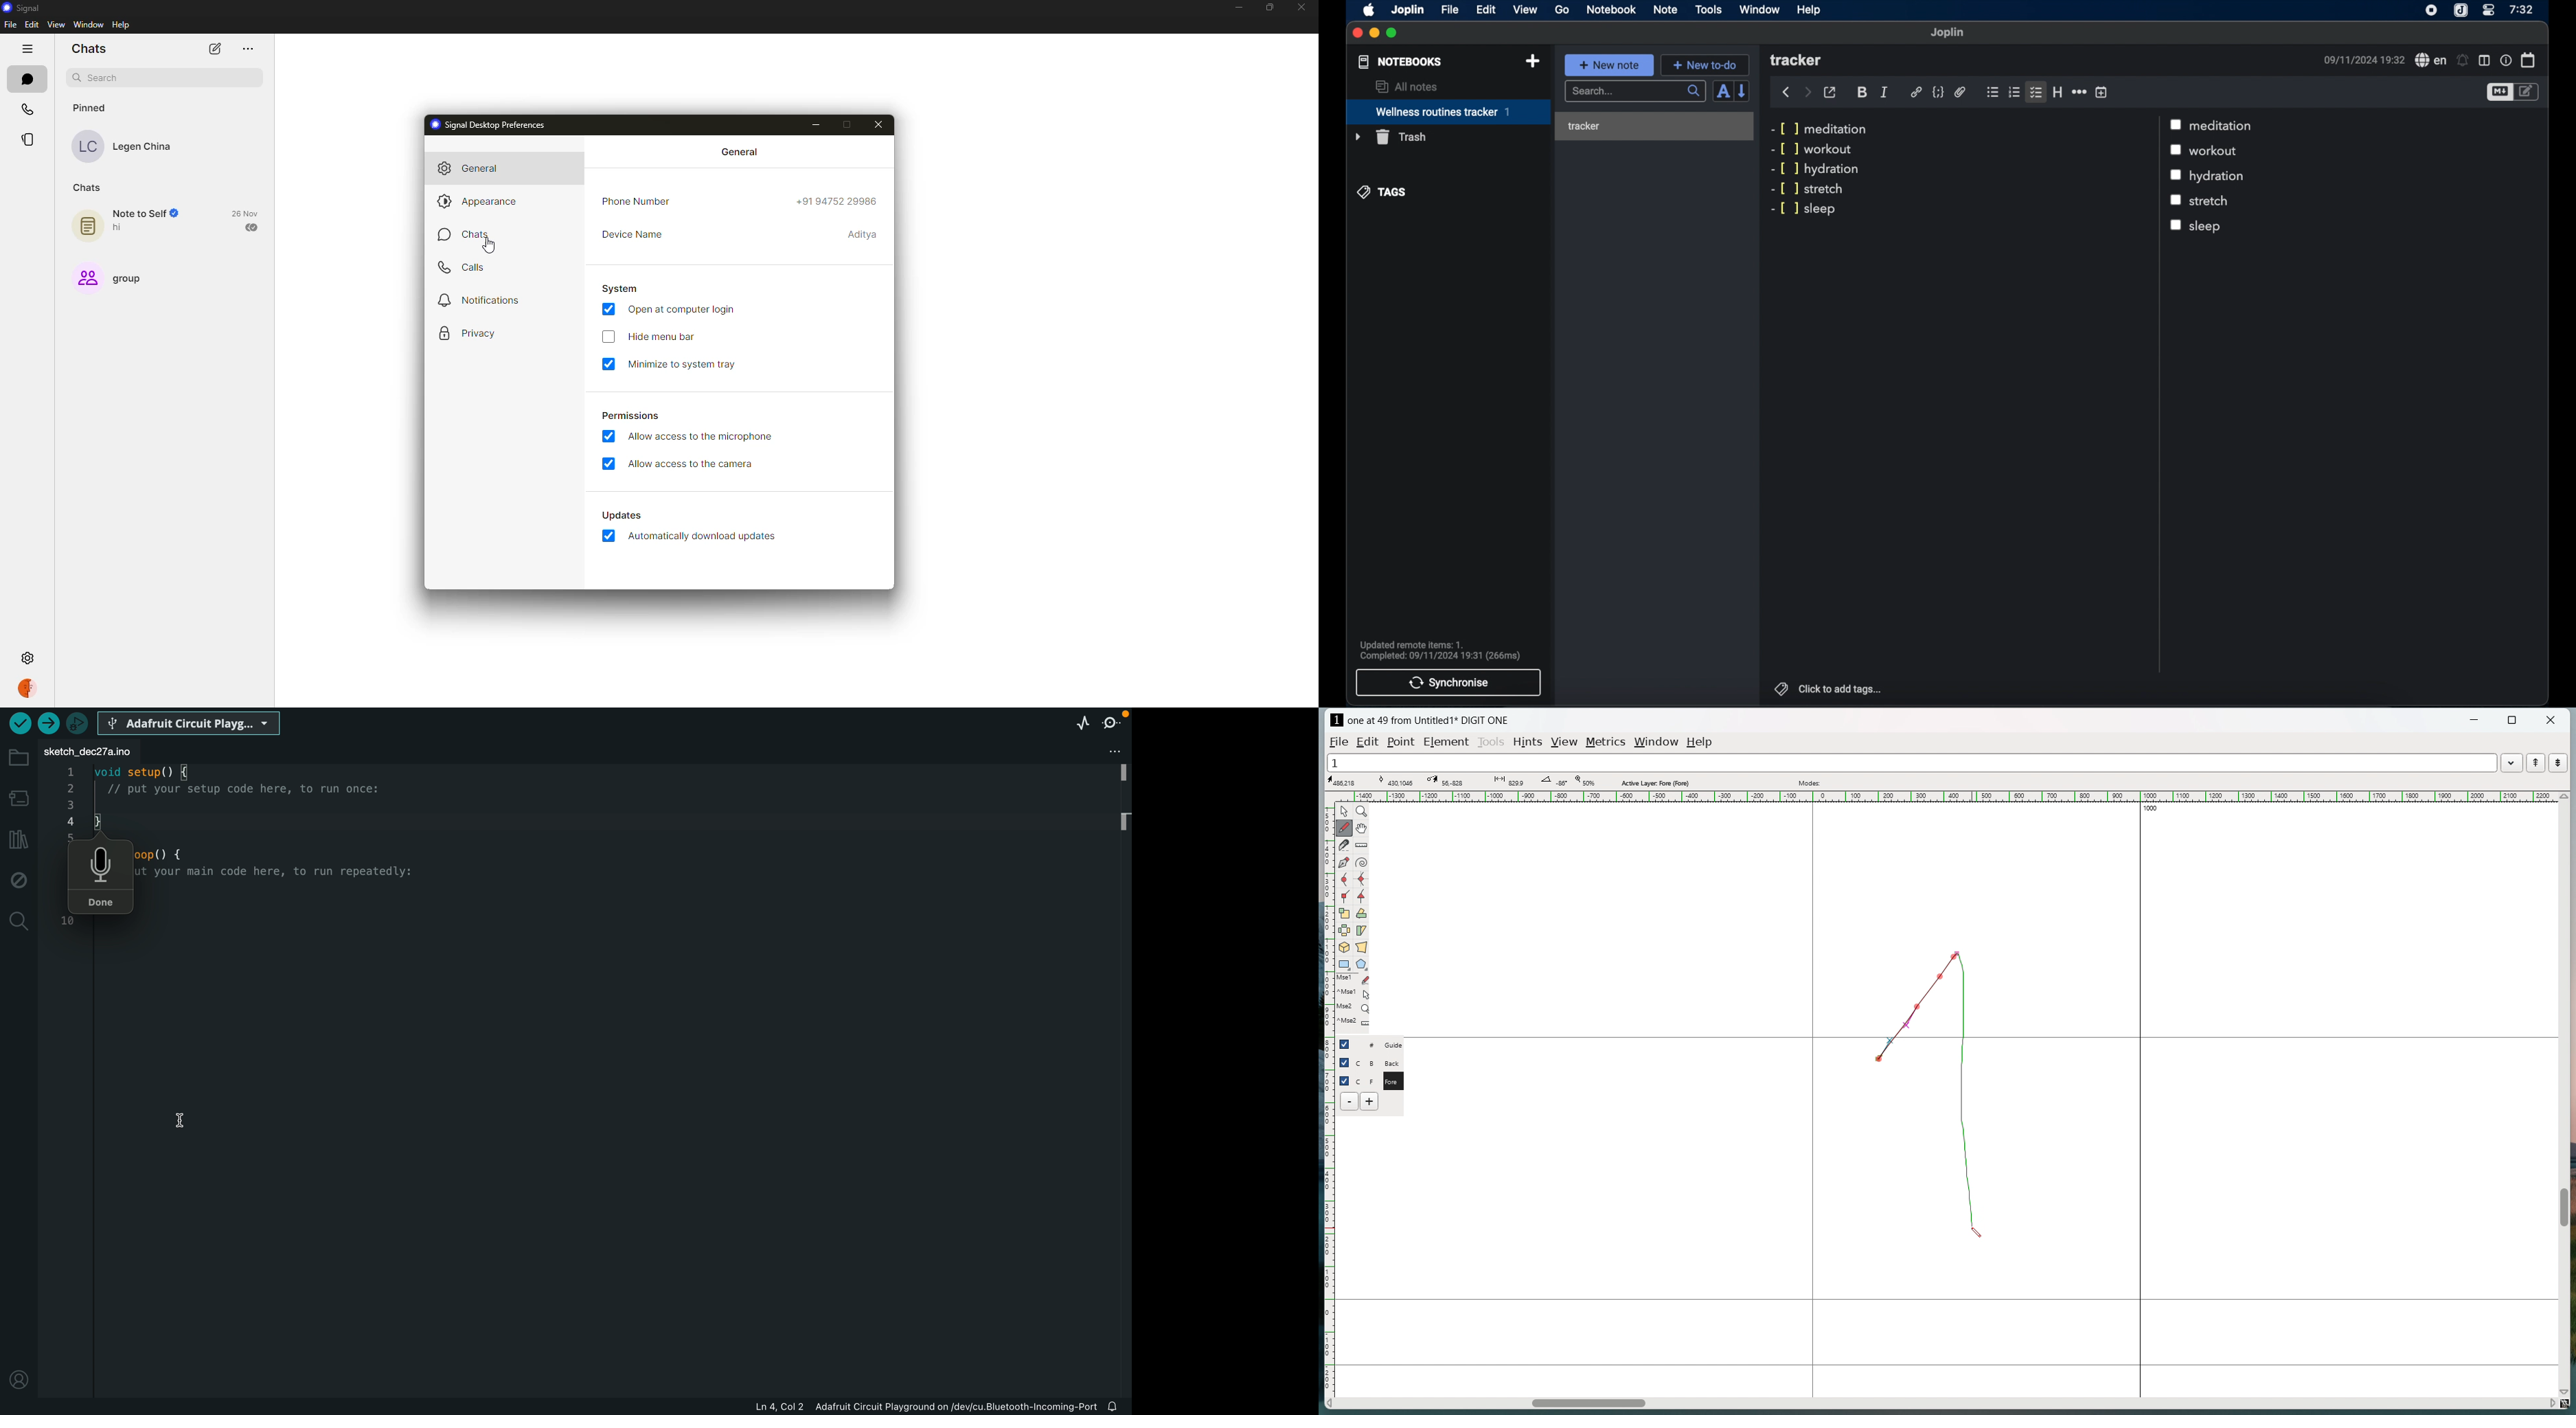 The height and width of the screenshot is (1428, 2576). I want to click on bold, so click(1862, 93).